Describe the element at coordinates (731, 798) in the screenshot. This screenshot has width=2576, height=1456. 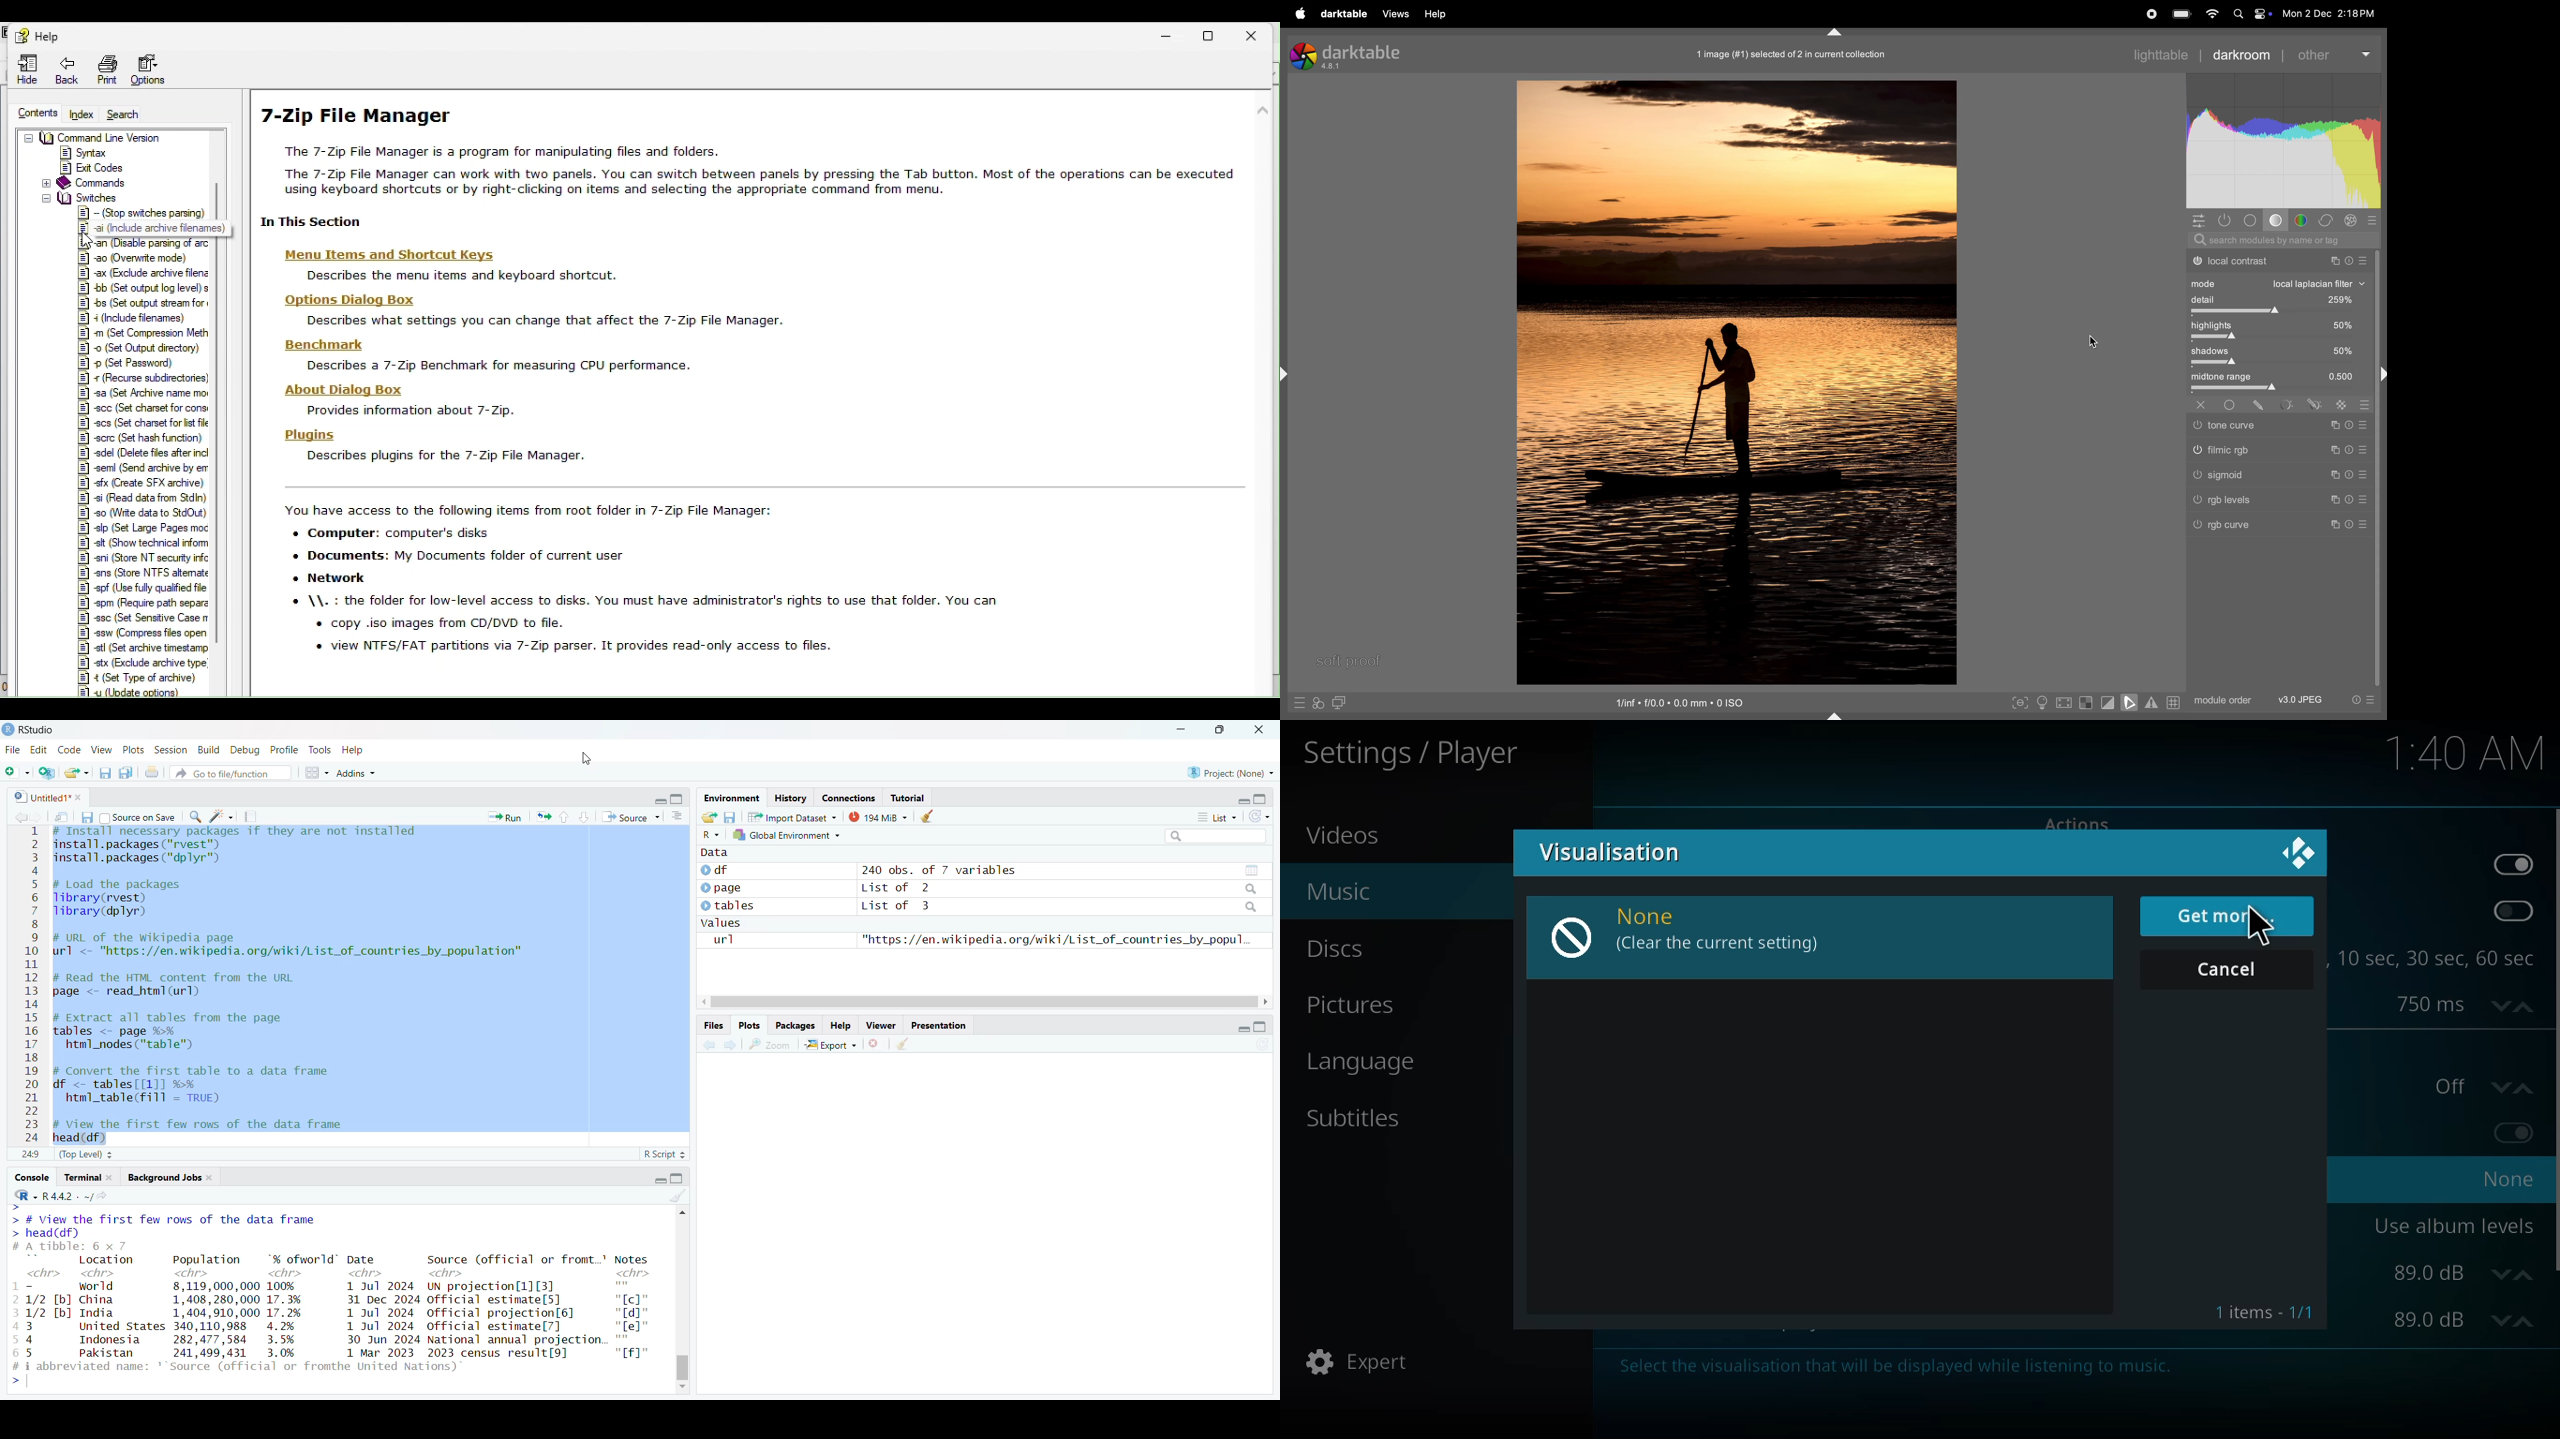
I see `Environment` at that location.